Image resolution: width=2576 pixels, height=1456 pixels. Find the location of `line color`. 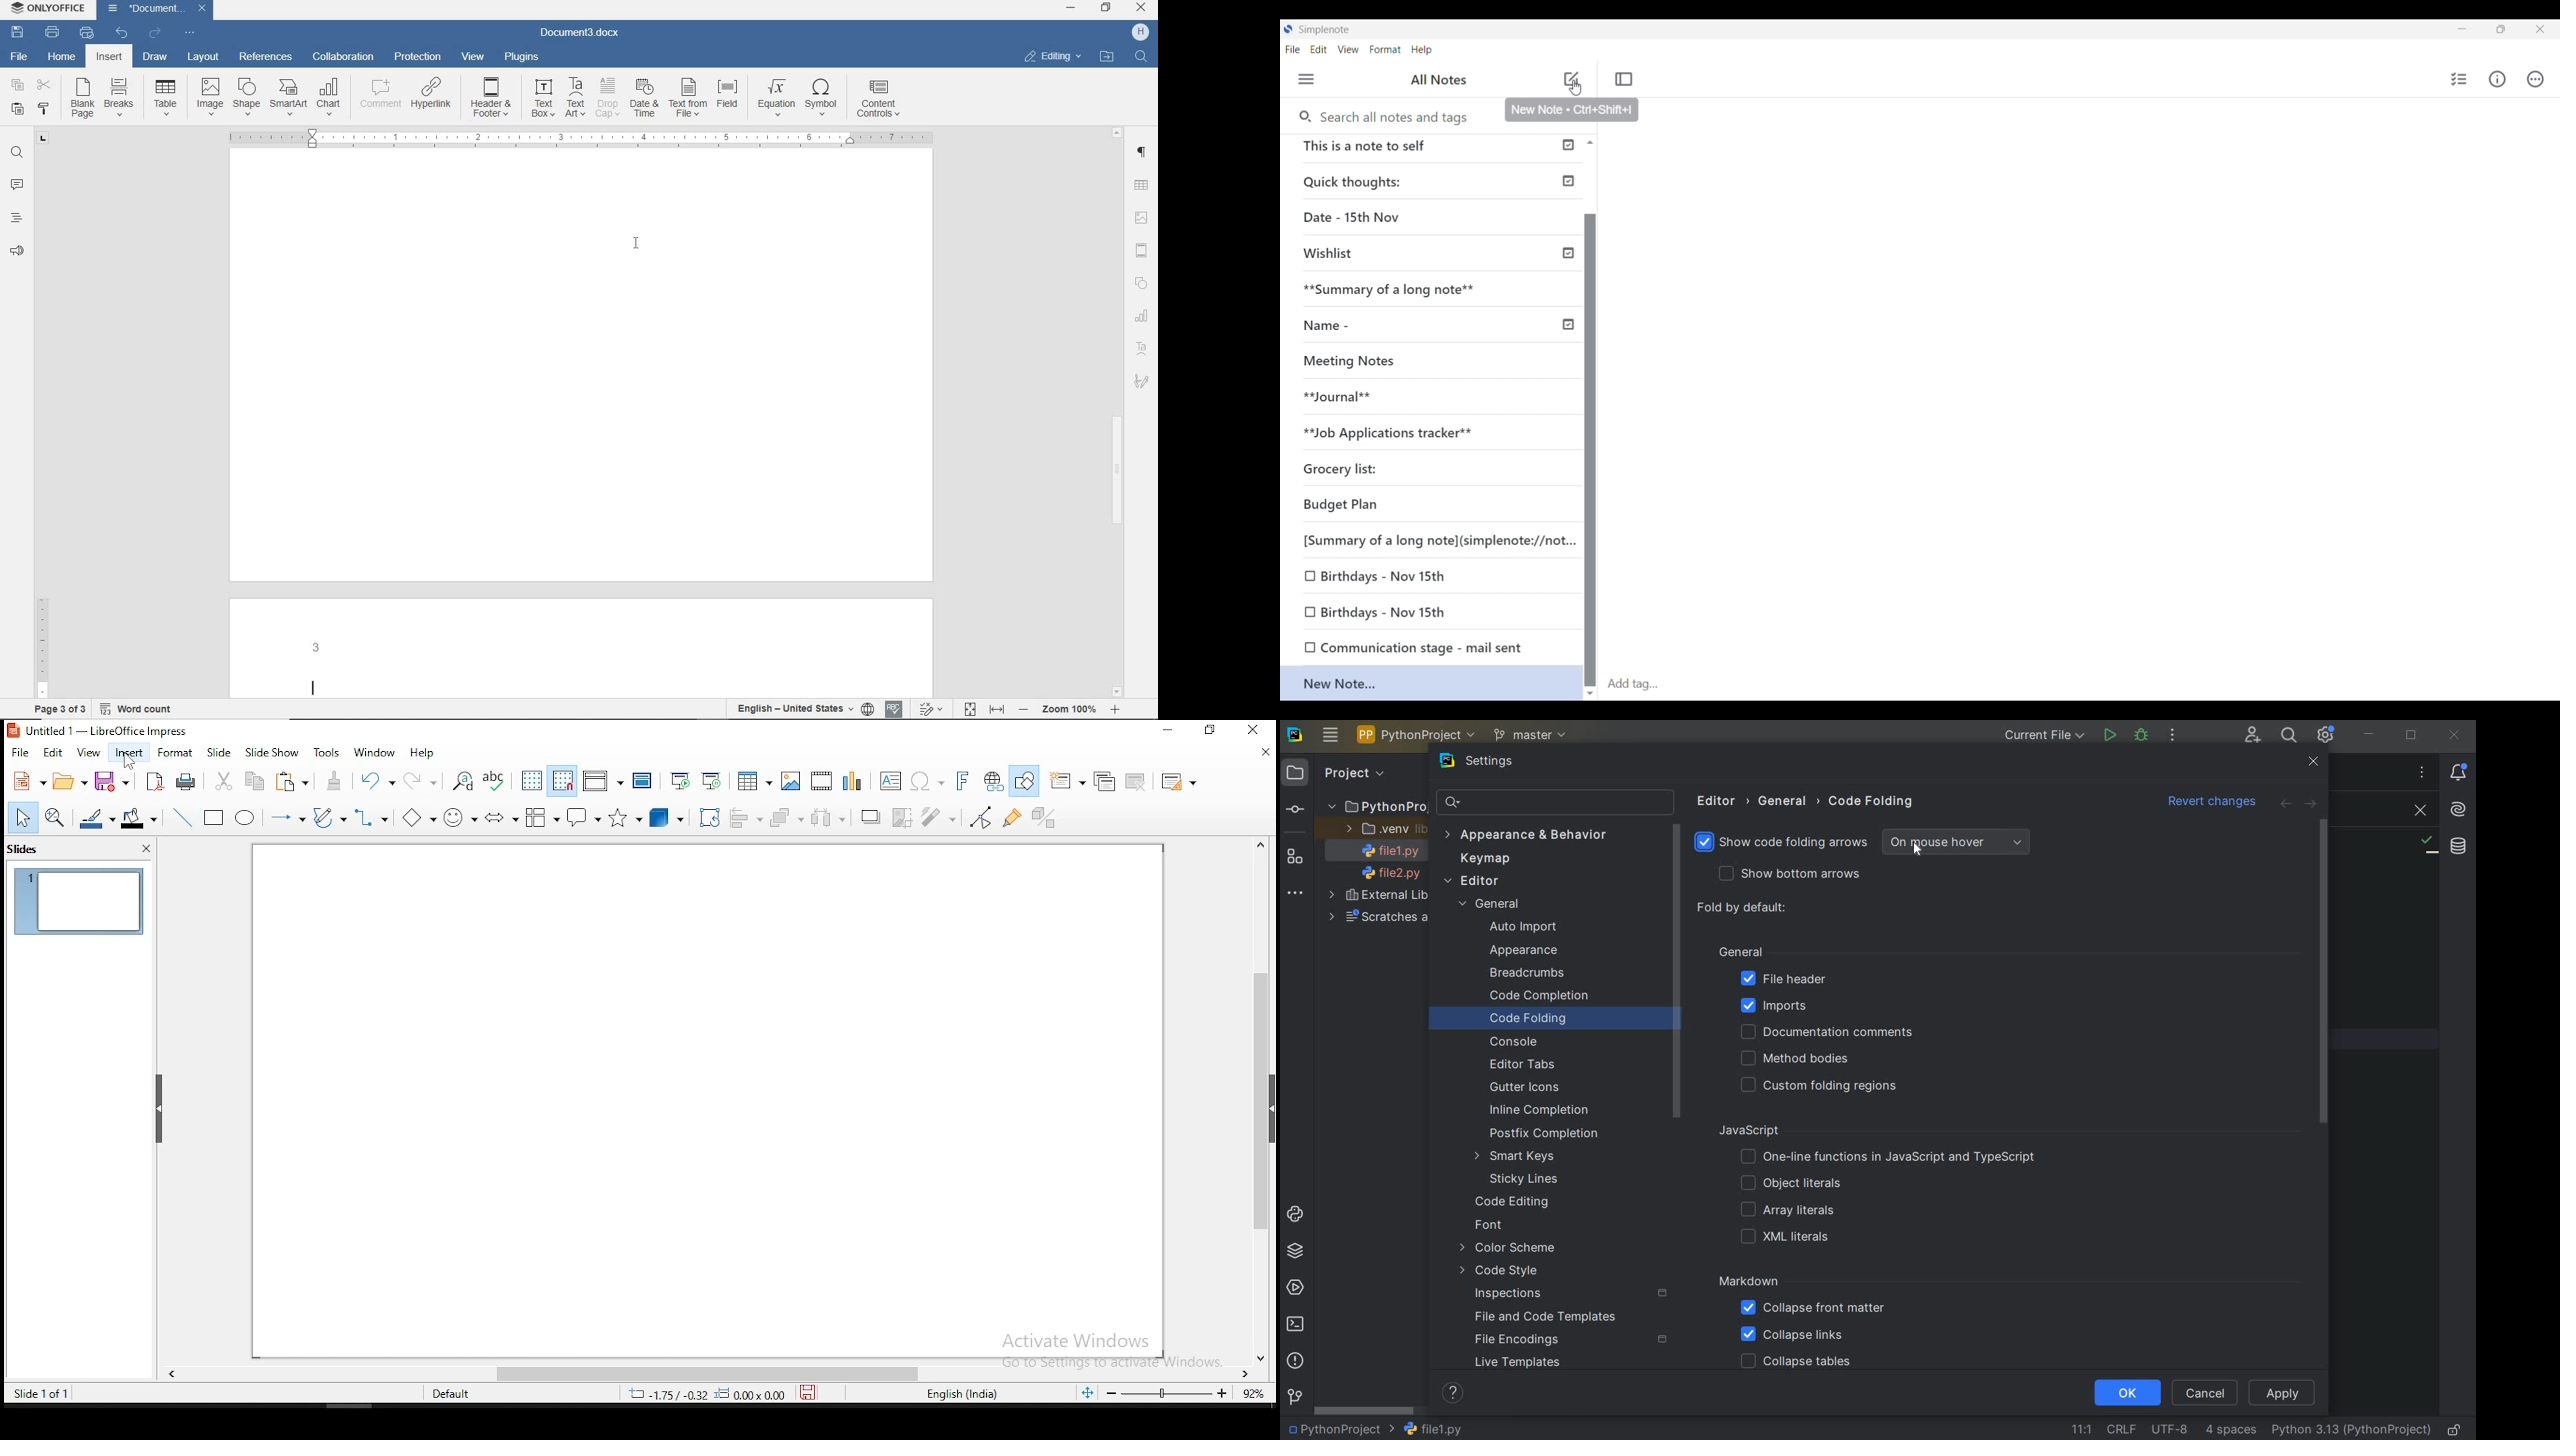

line color is located at coordinates (98, 818).